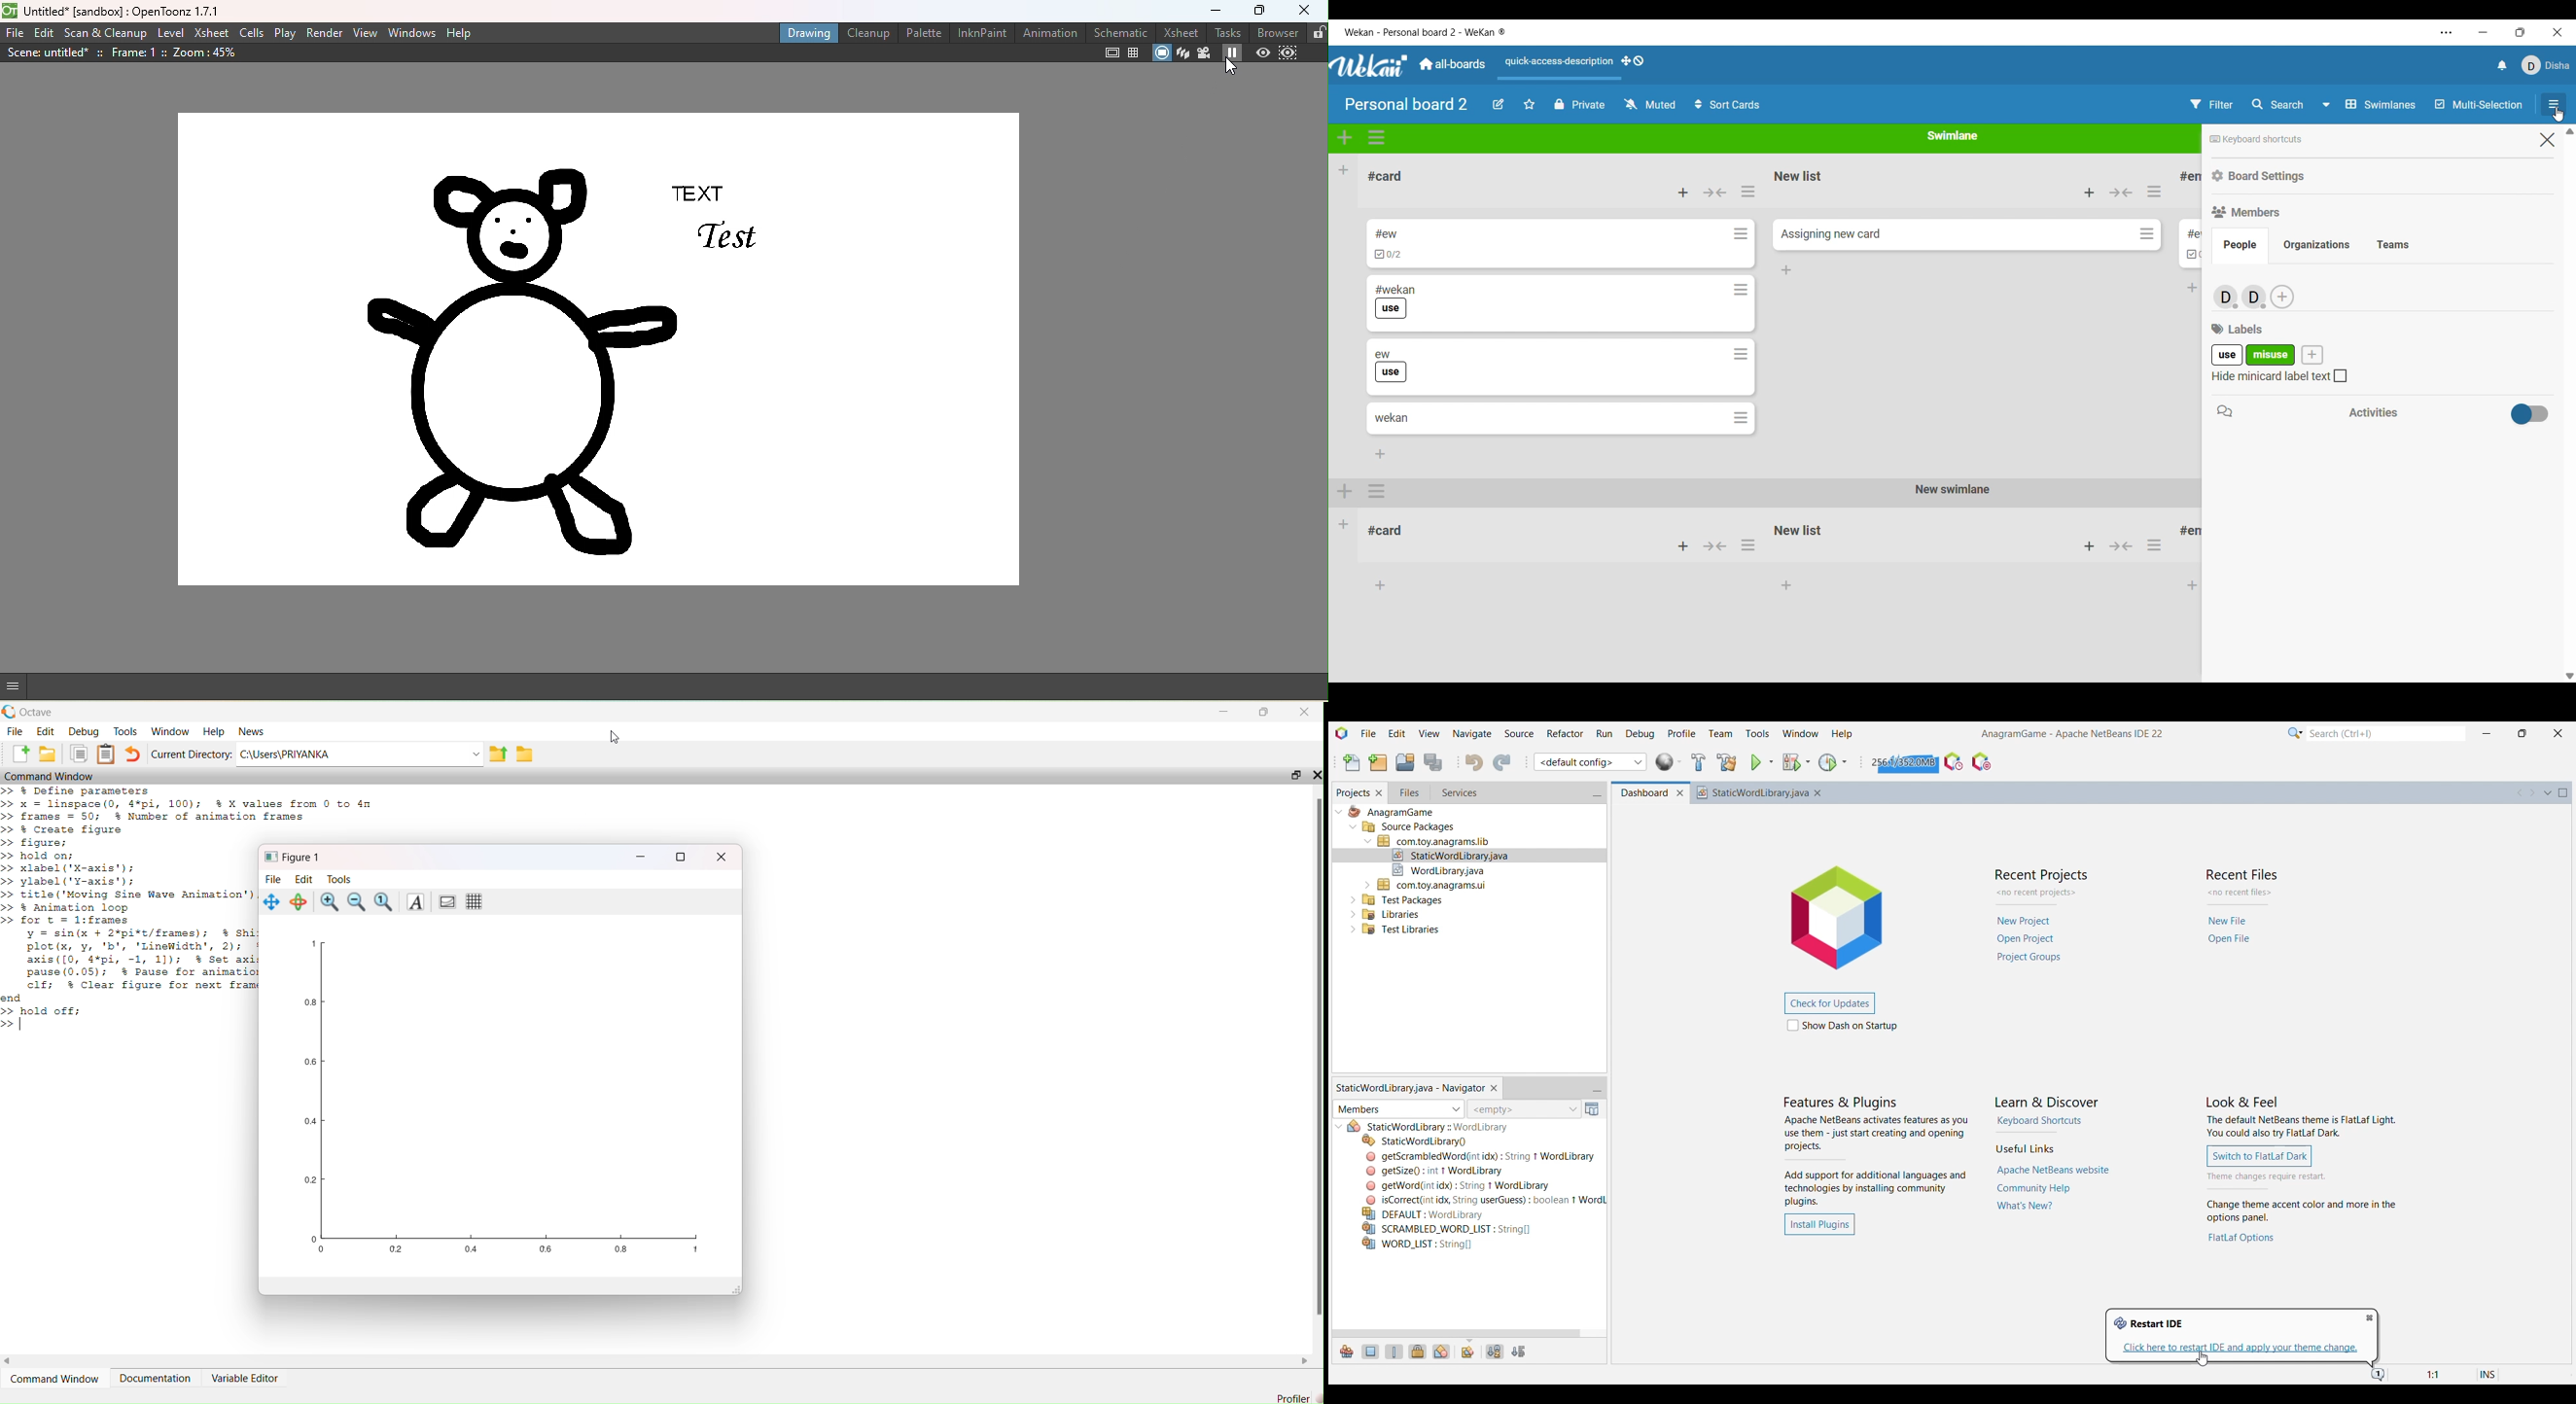 The height and width of the screenshot is (1428, 2576). Describe the element at coordinates (106, 753) in the screenshot. I see `notes` at that location.